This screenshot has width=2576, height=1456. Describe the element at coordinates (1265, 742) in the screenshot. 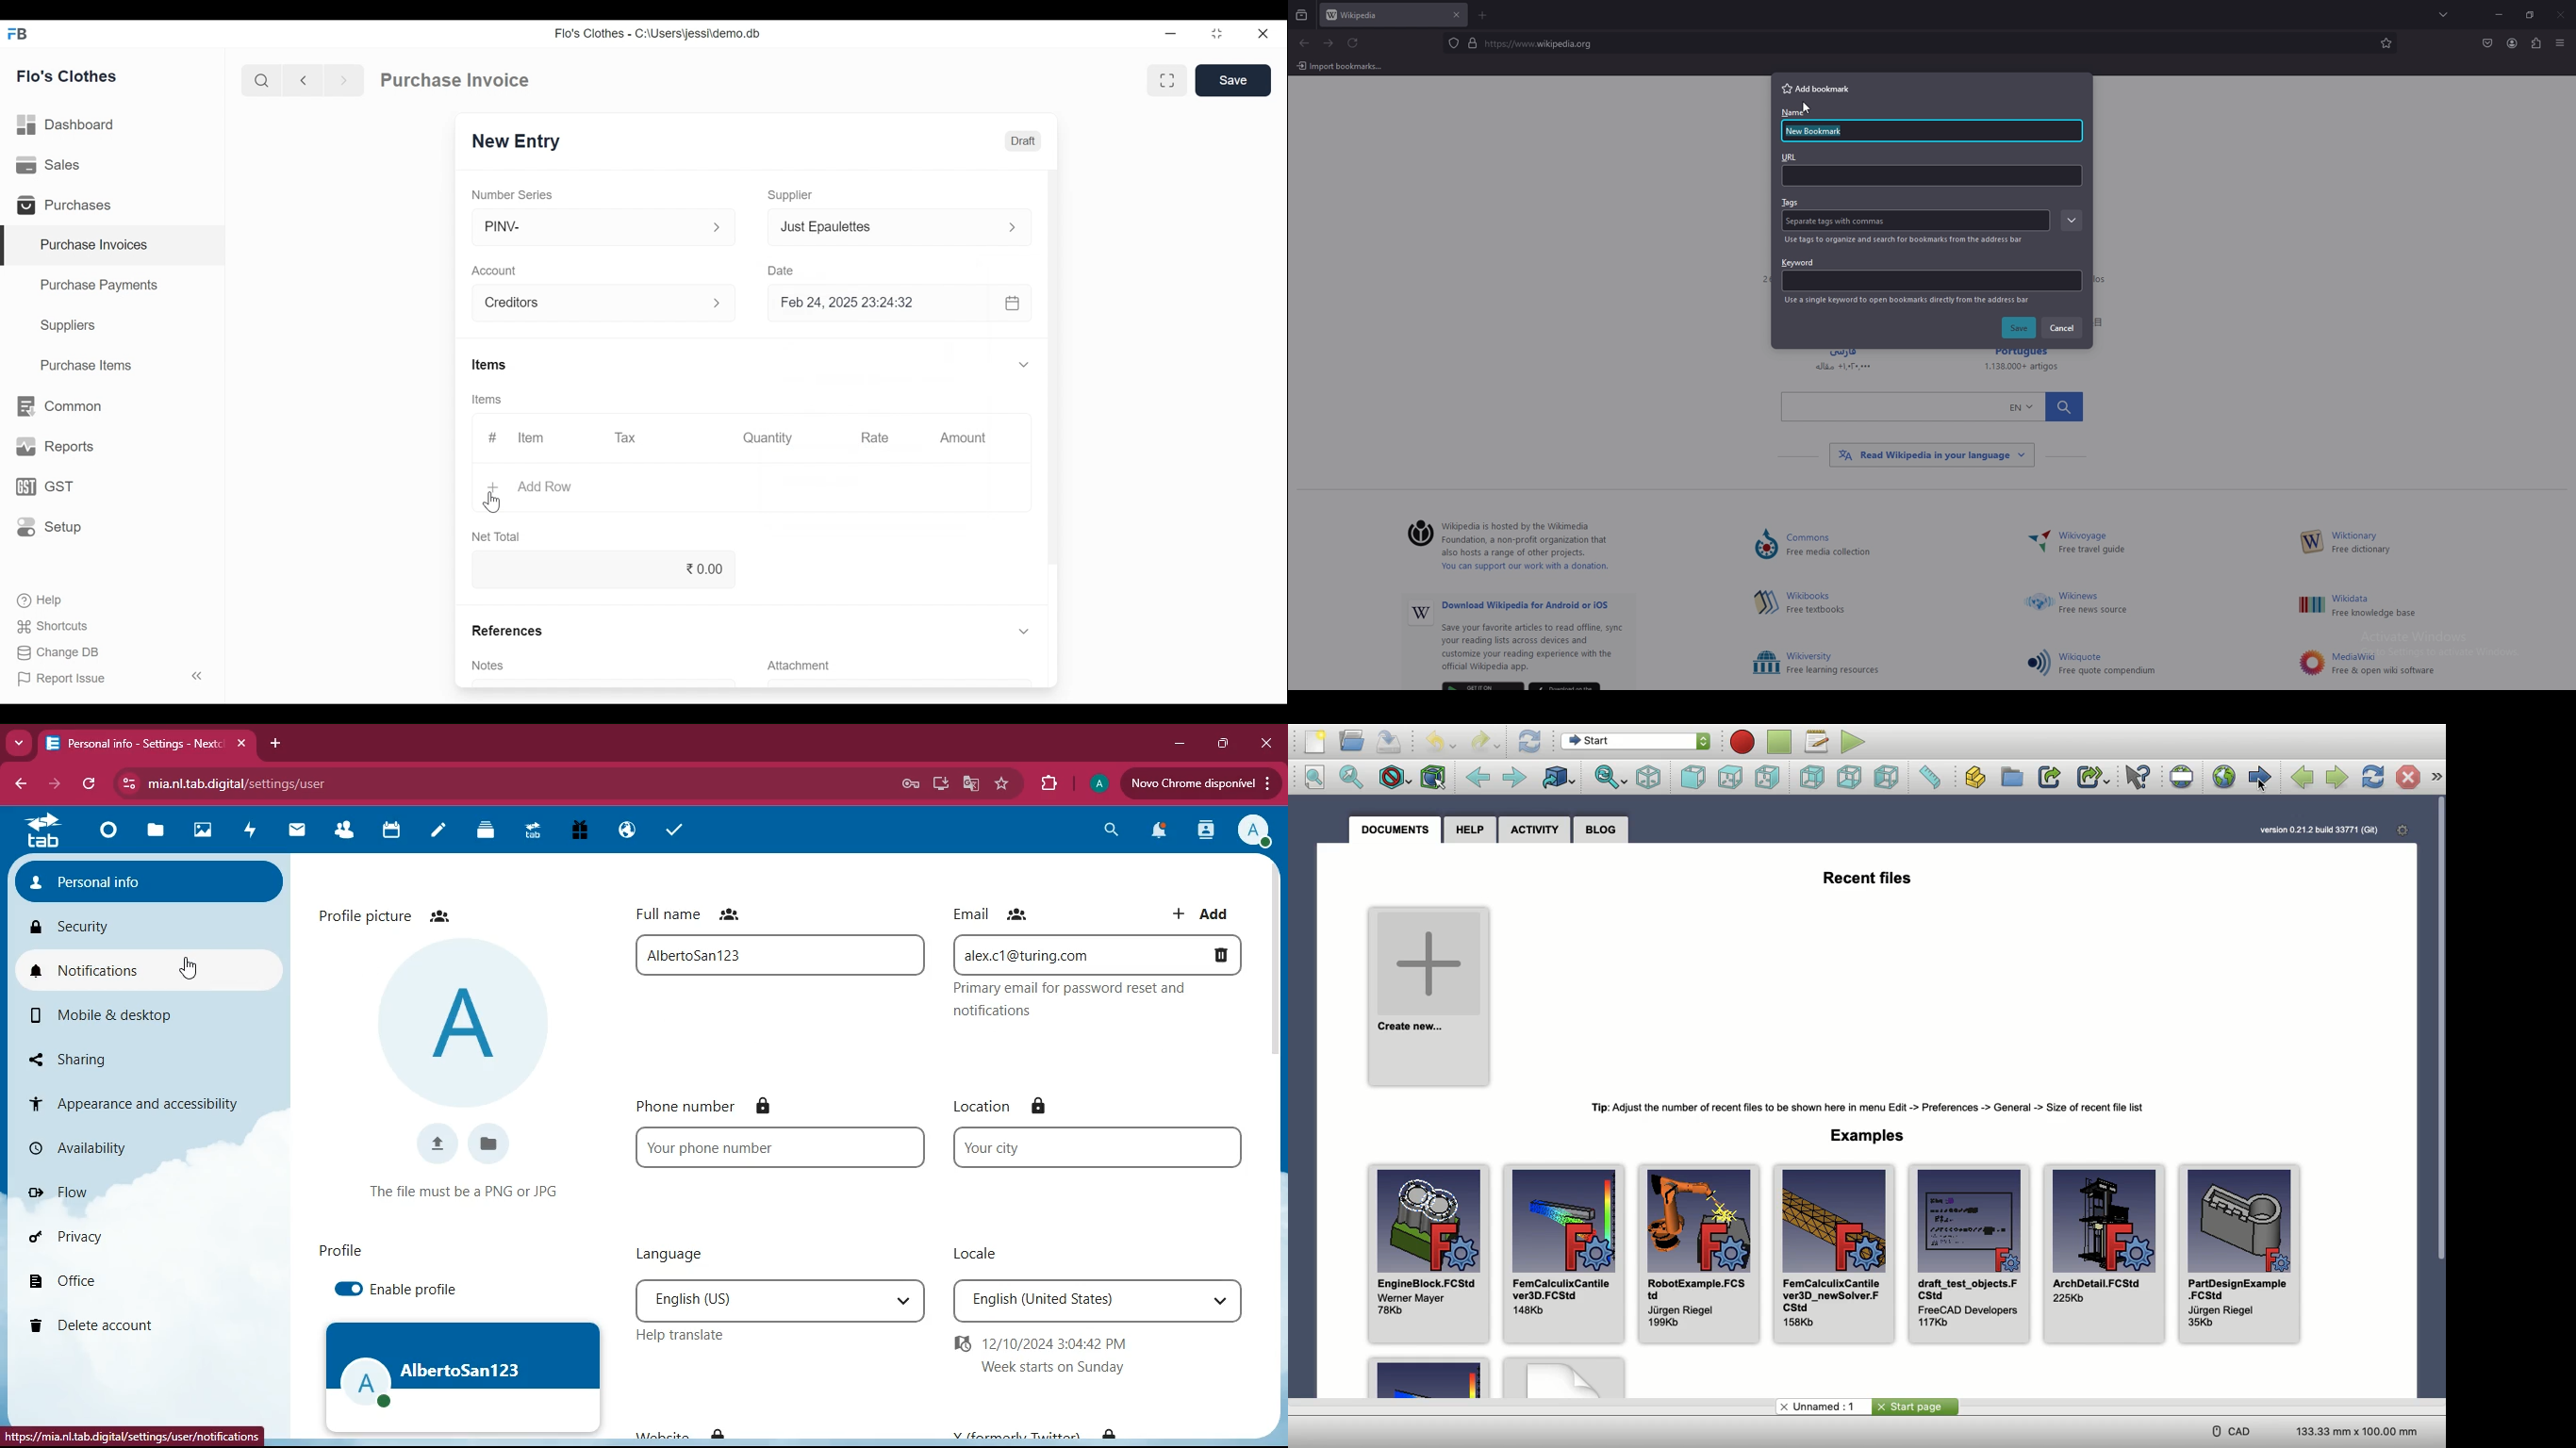

I see `close` at that location.